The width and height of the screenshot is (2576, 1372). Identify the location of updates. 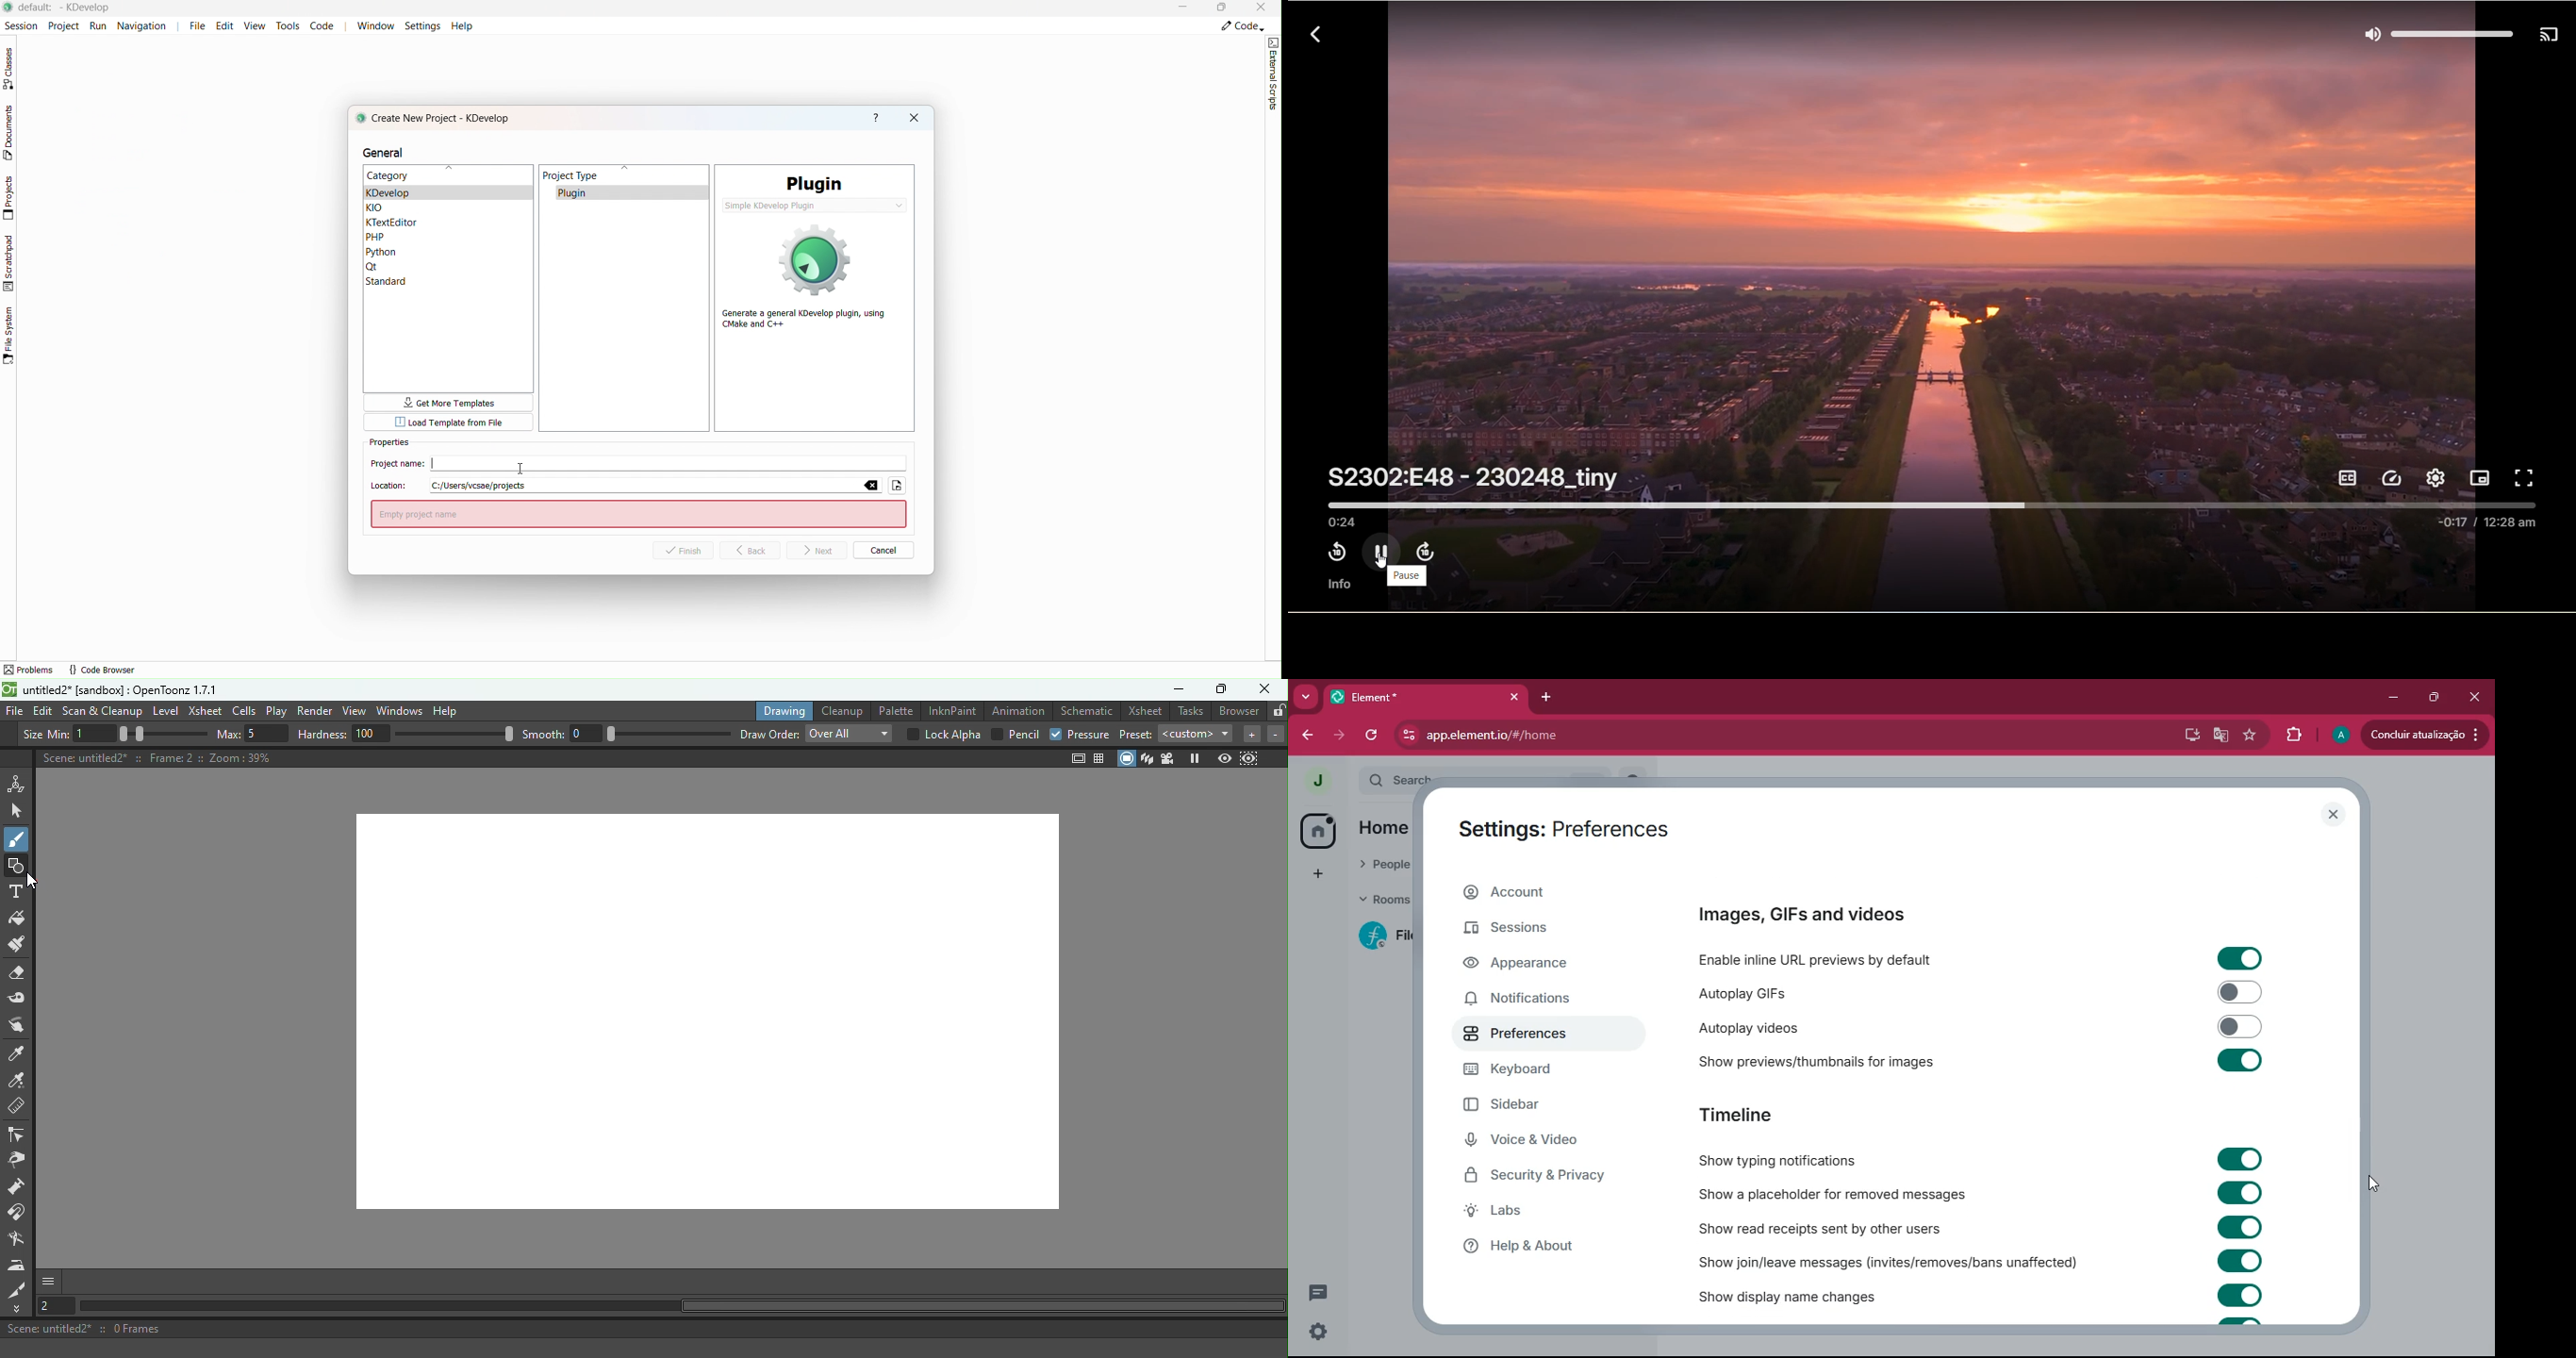
(2424, 736).